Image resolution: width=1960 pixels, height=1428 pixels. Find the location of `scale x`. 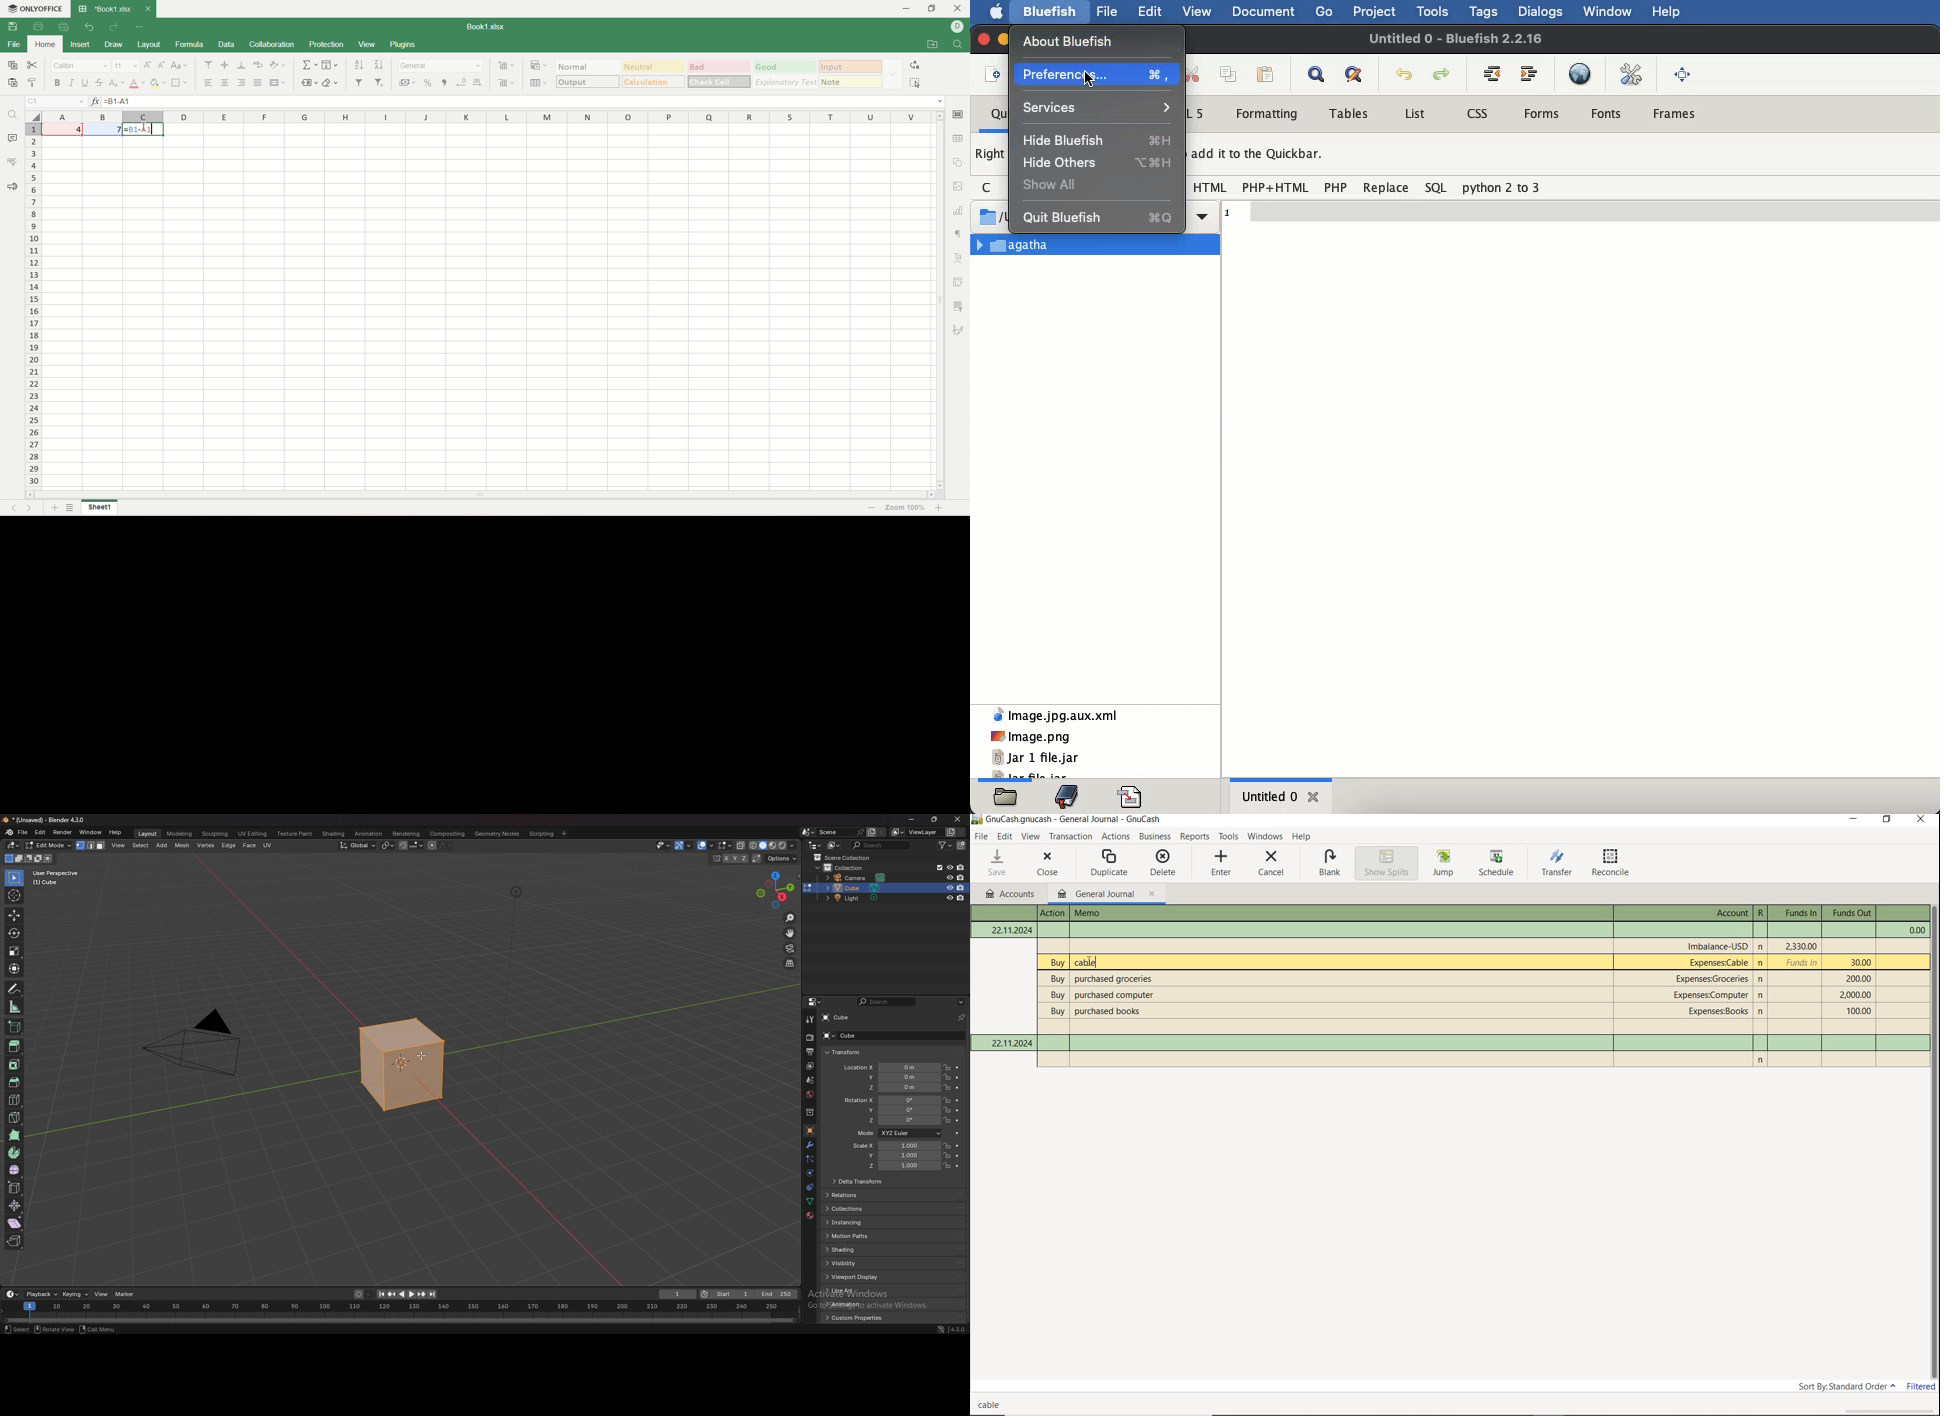

scale x is located at coordinates (894, 1146).